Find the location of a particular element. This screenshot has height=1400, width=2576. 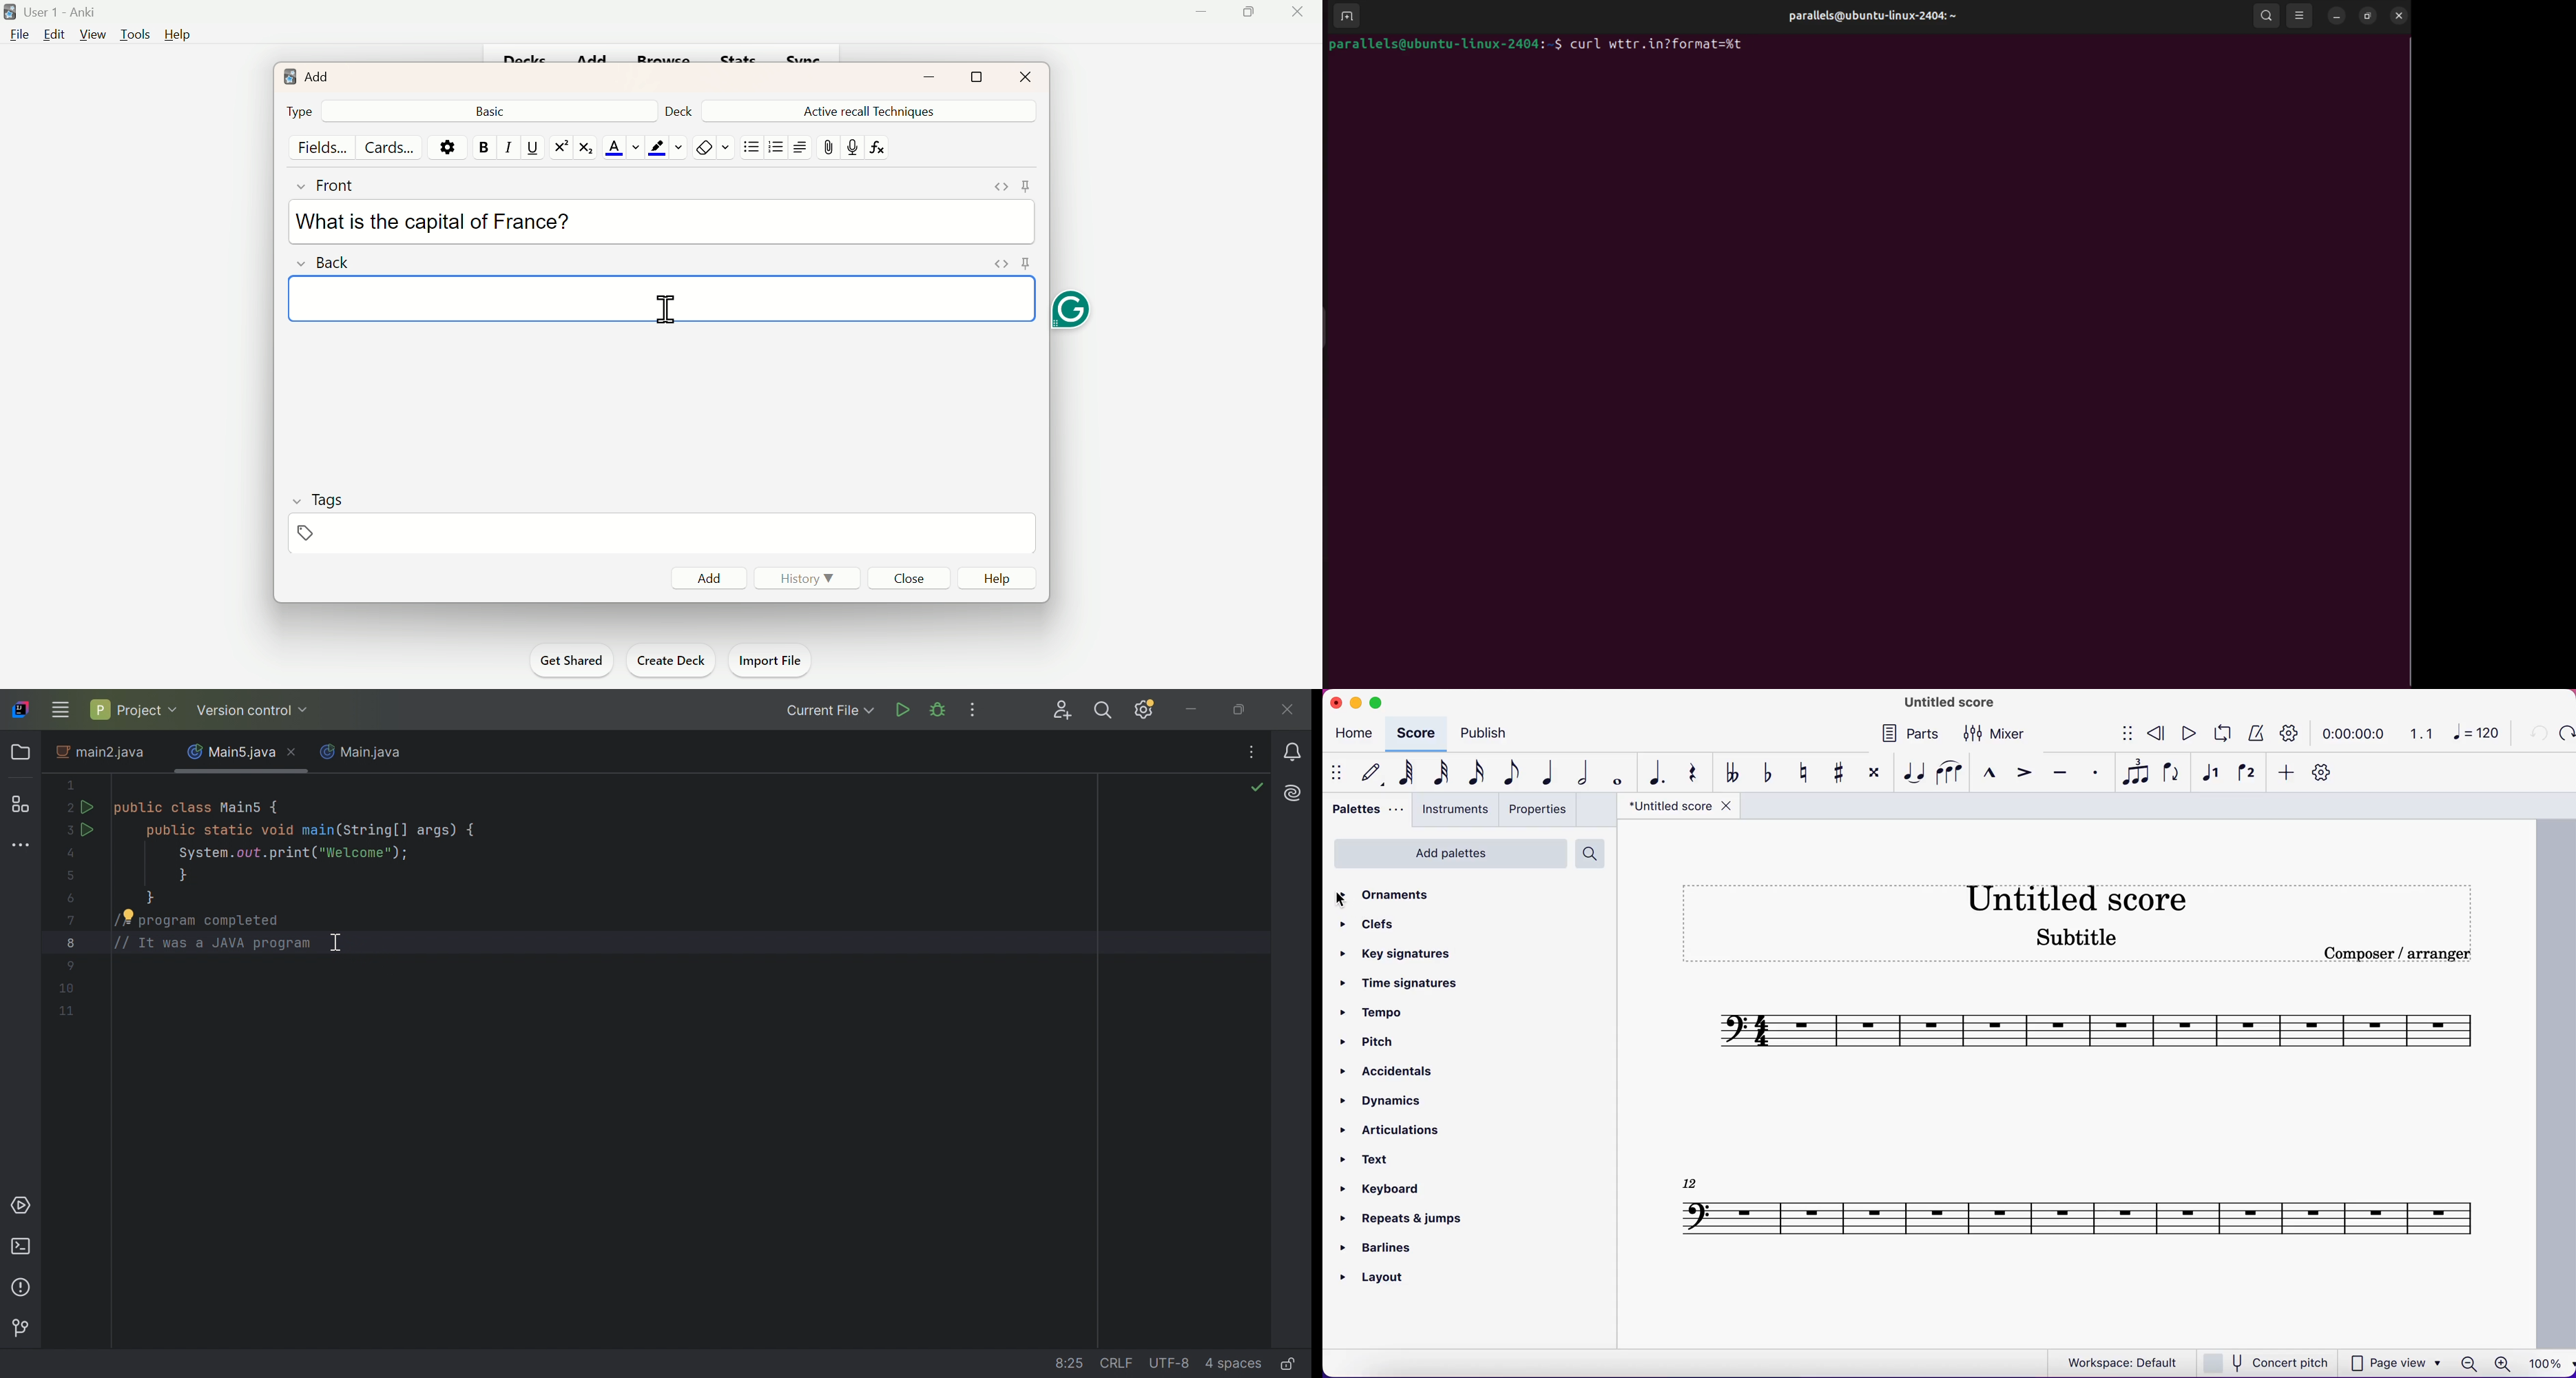

whole note is located at coordinates (1615, 773).